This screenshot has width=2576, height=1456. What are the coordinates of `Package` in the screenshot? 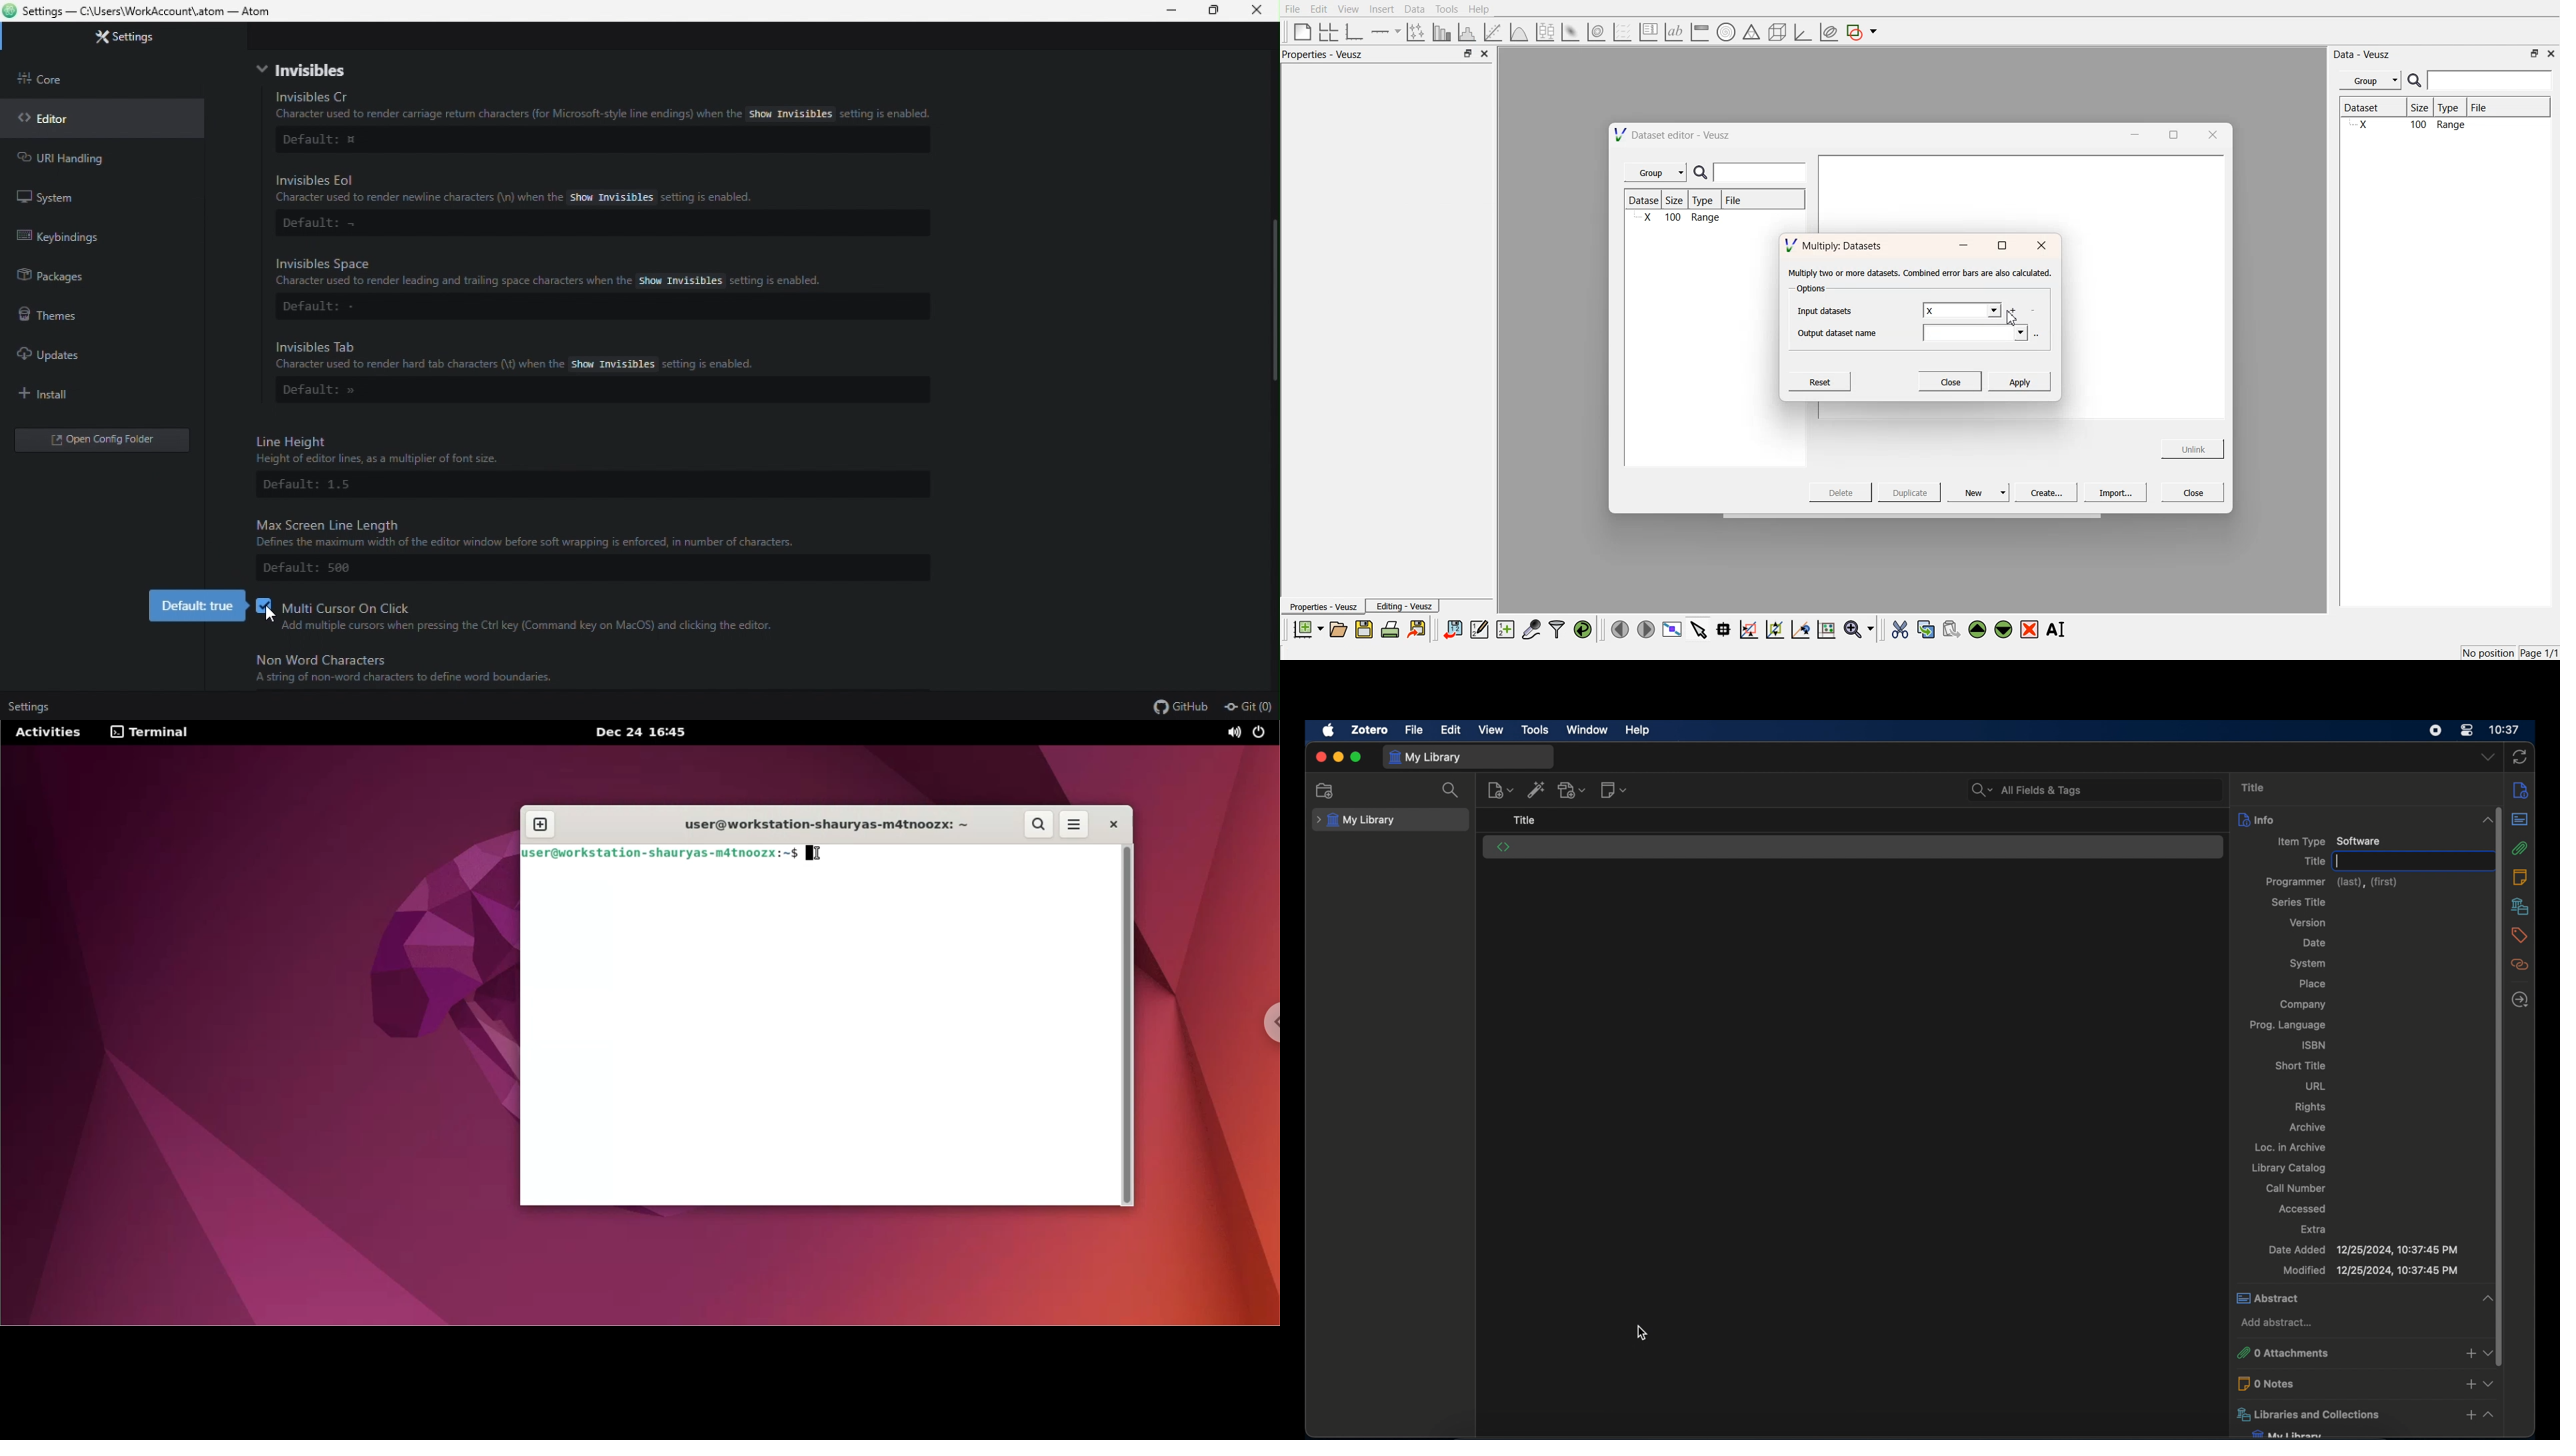 It's located at (71, 281).